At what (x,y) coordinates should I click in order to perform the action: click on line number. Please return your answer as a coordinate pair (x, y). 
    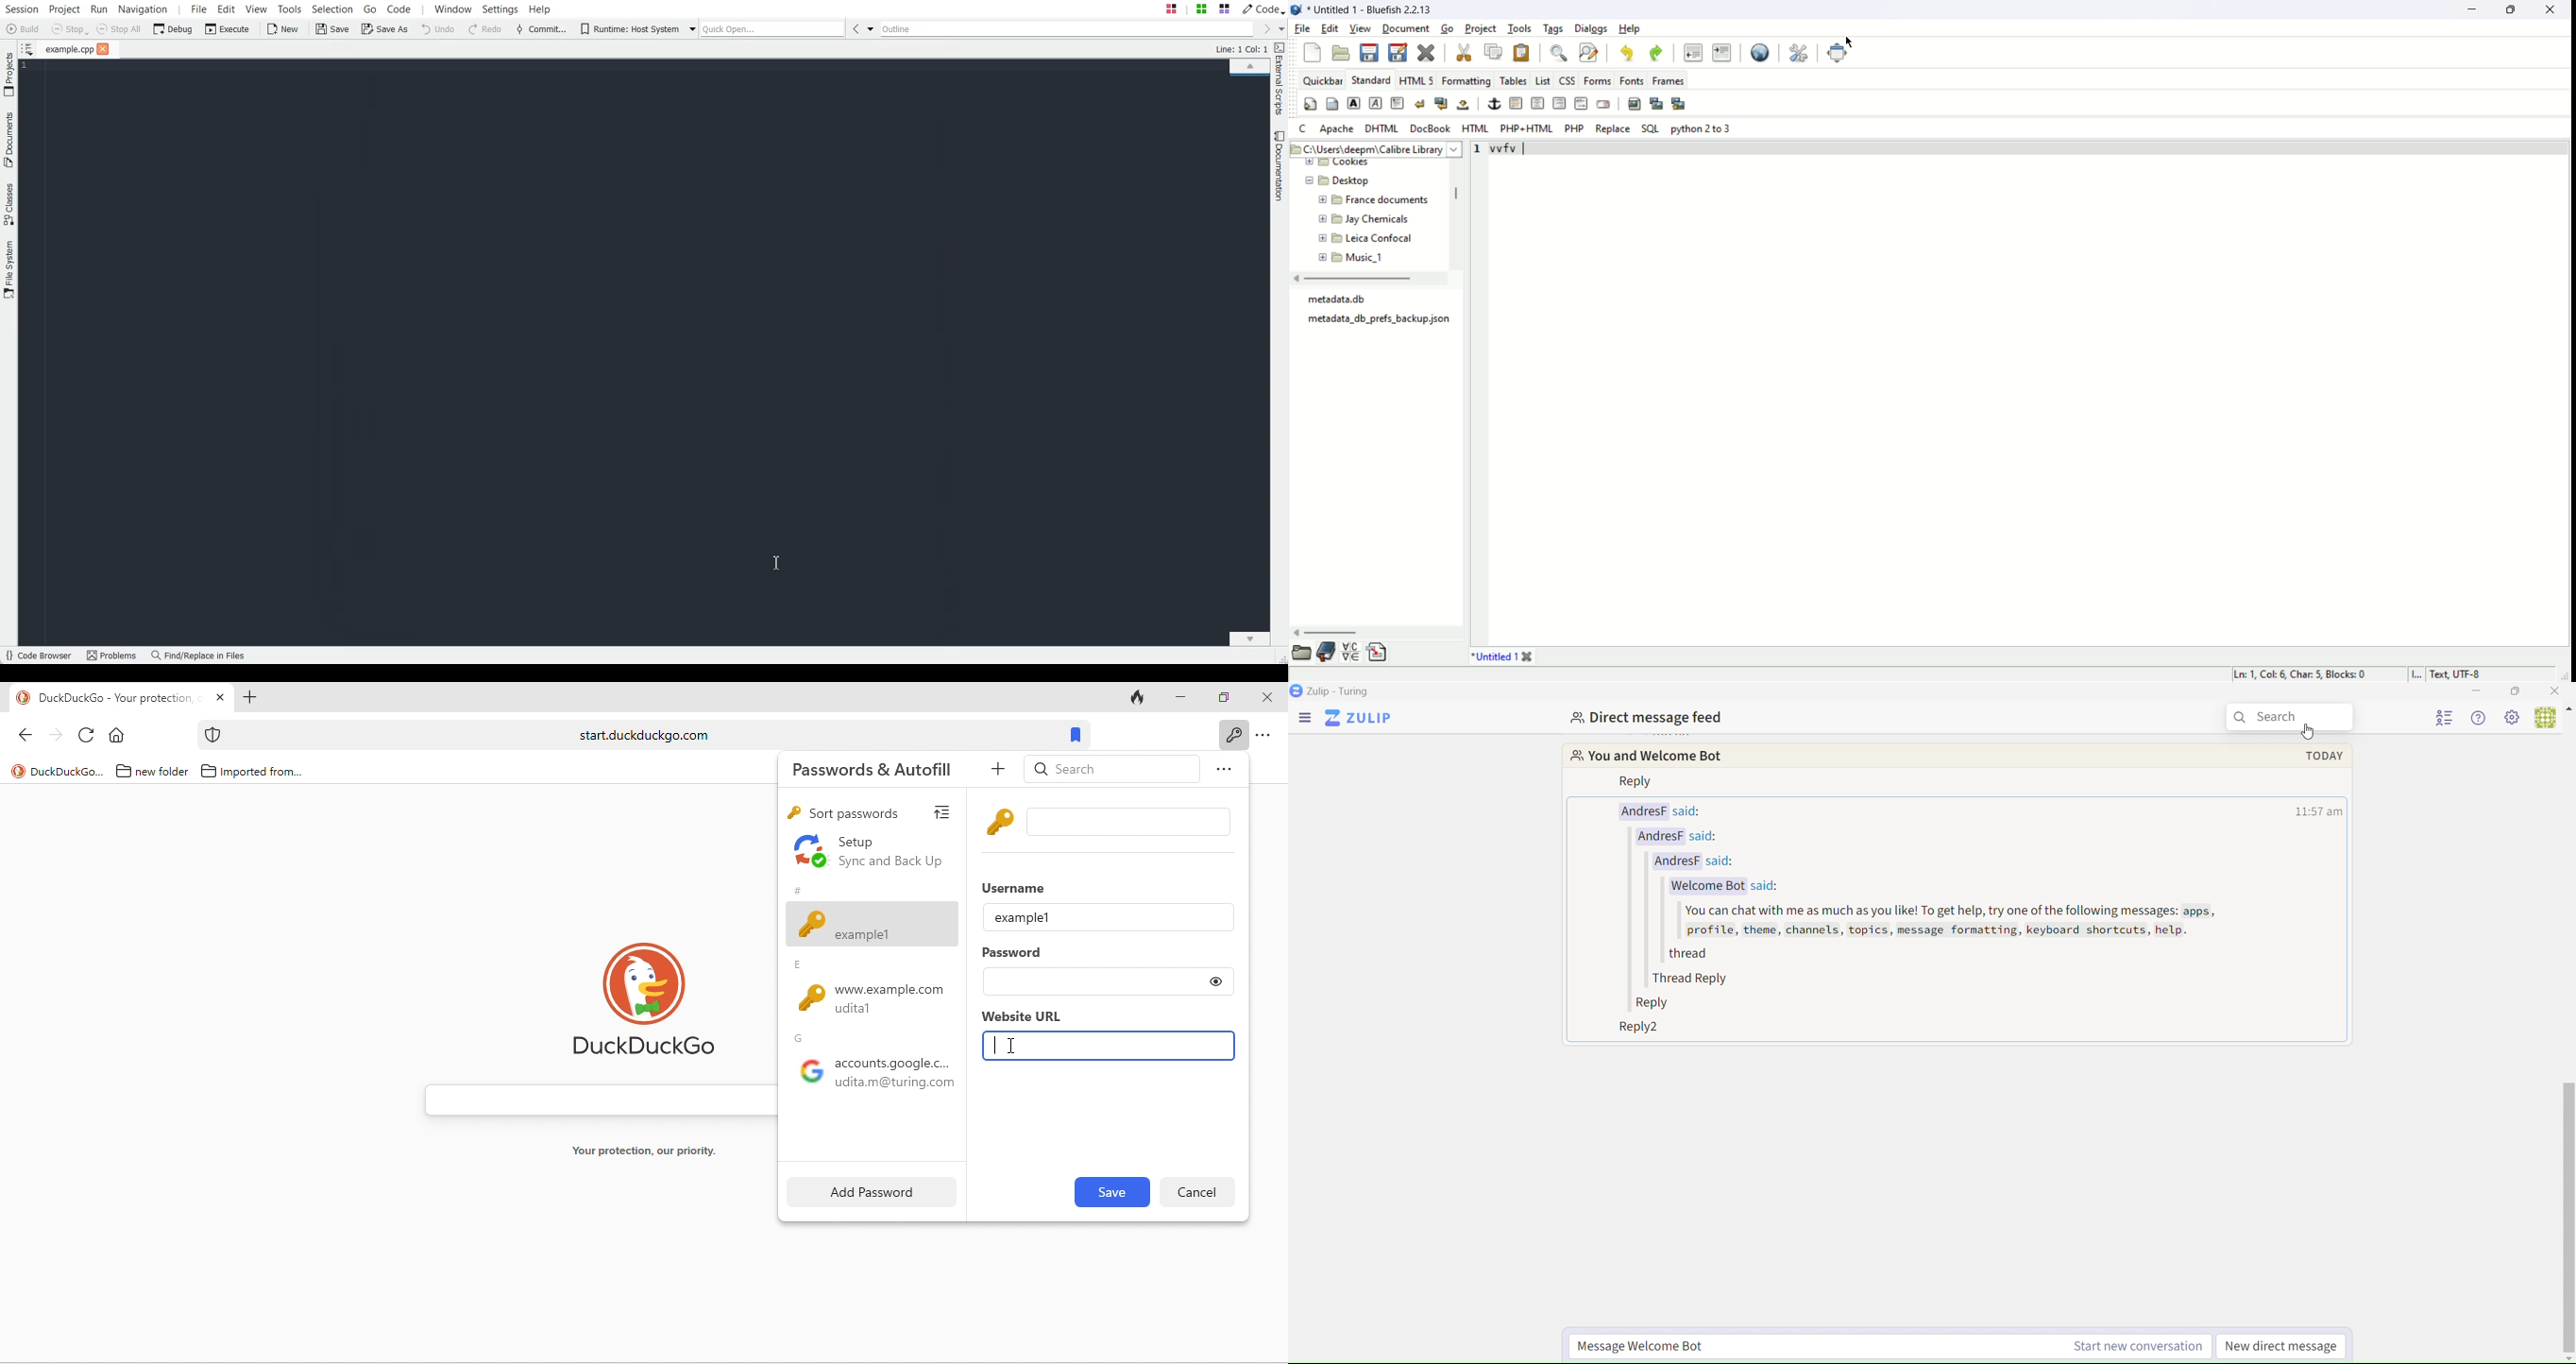
    Looking at the image, I should click on (1479, 148).